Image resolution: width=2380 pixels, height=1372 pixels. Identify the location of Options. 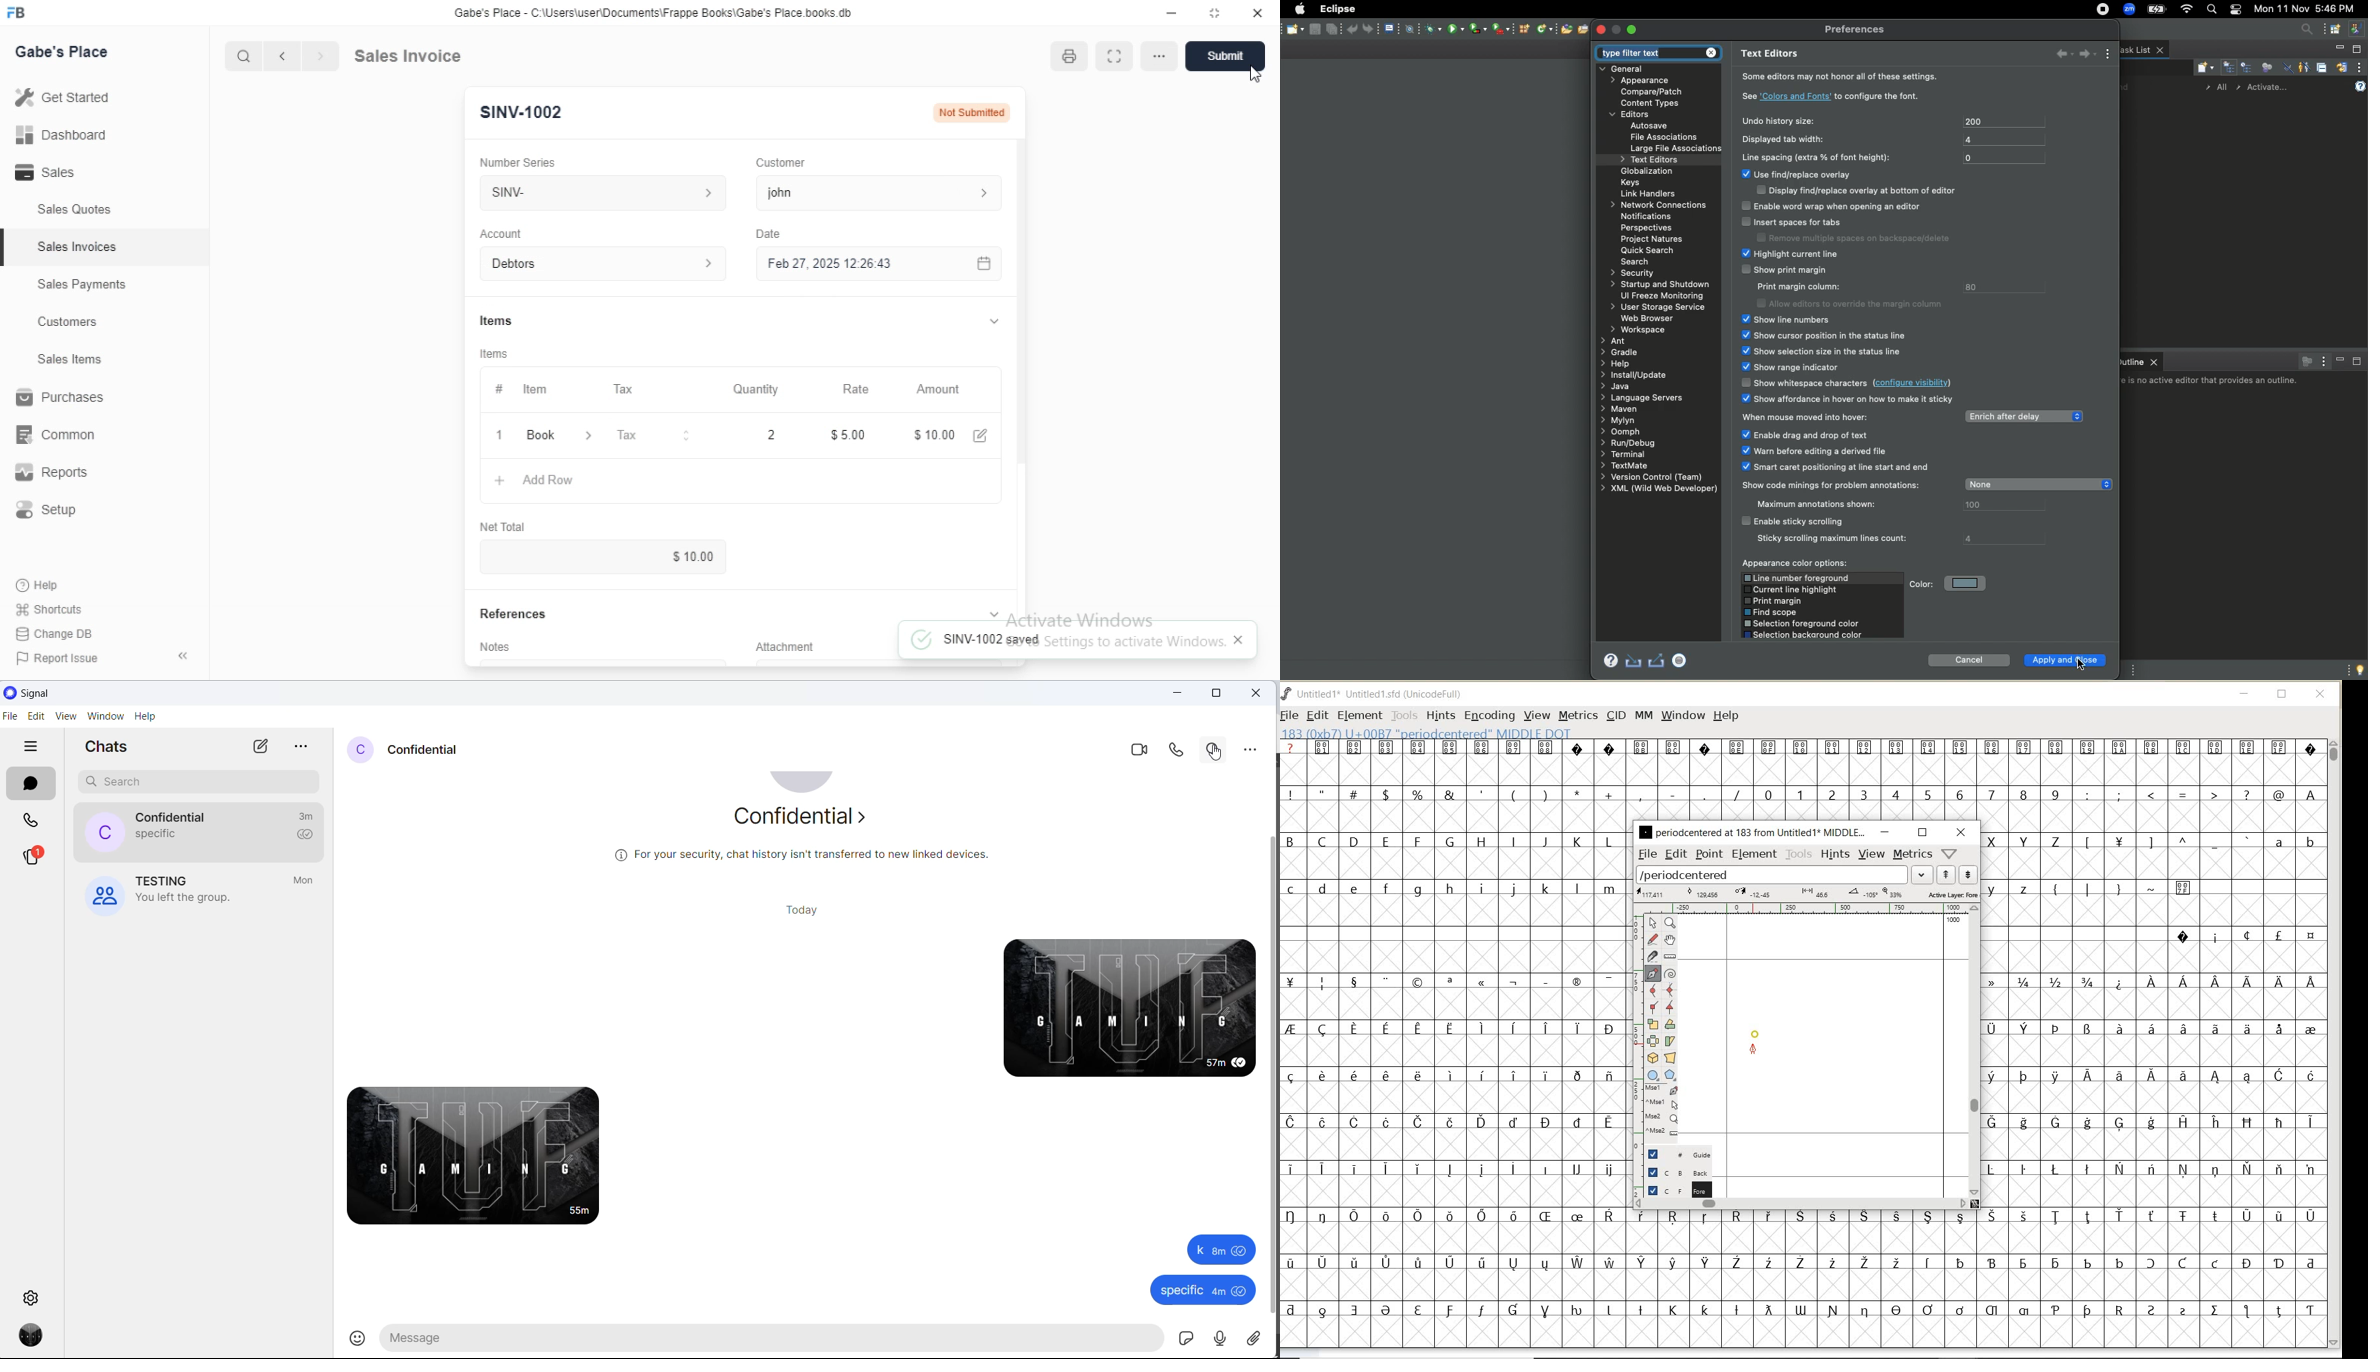
(1162, 56).